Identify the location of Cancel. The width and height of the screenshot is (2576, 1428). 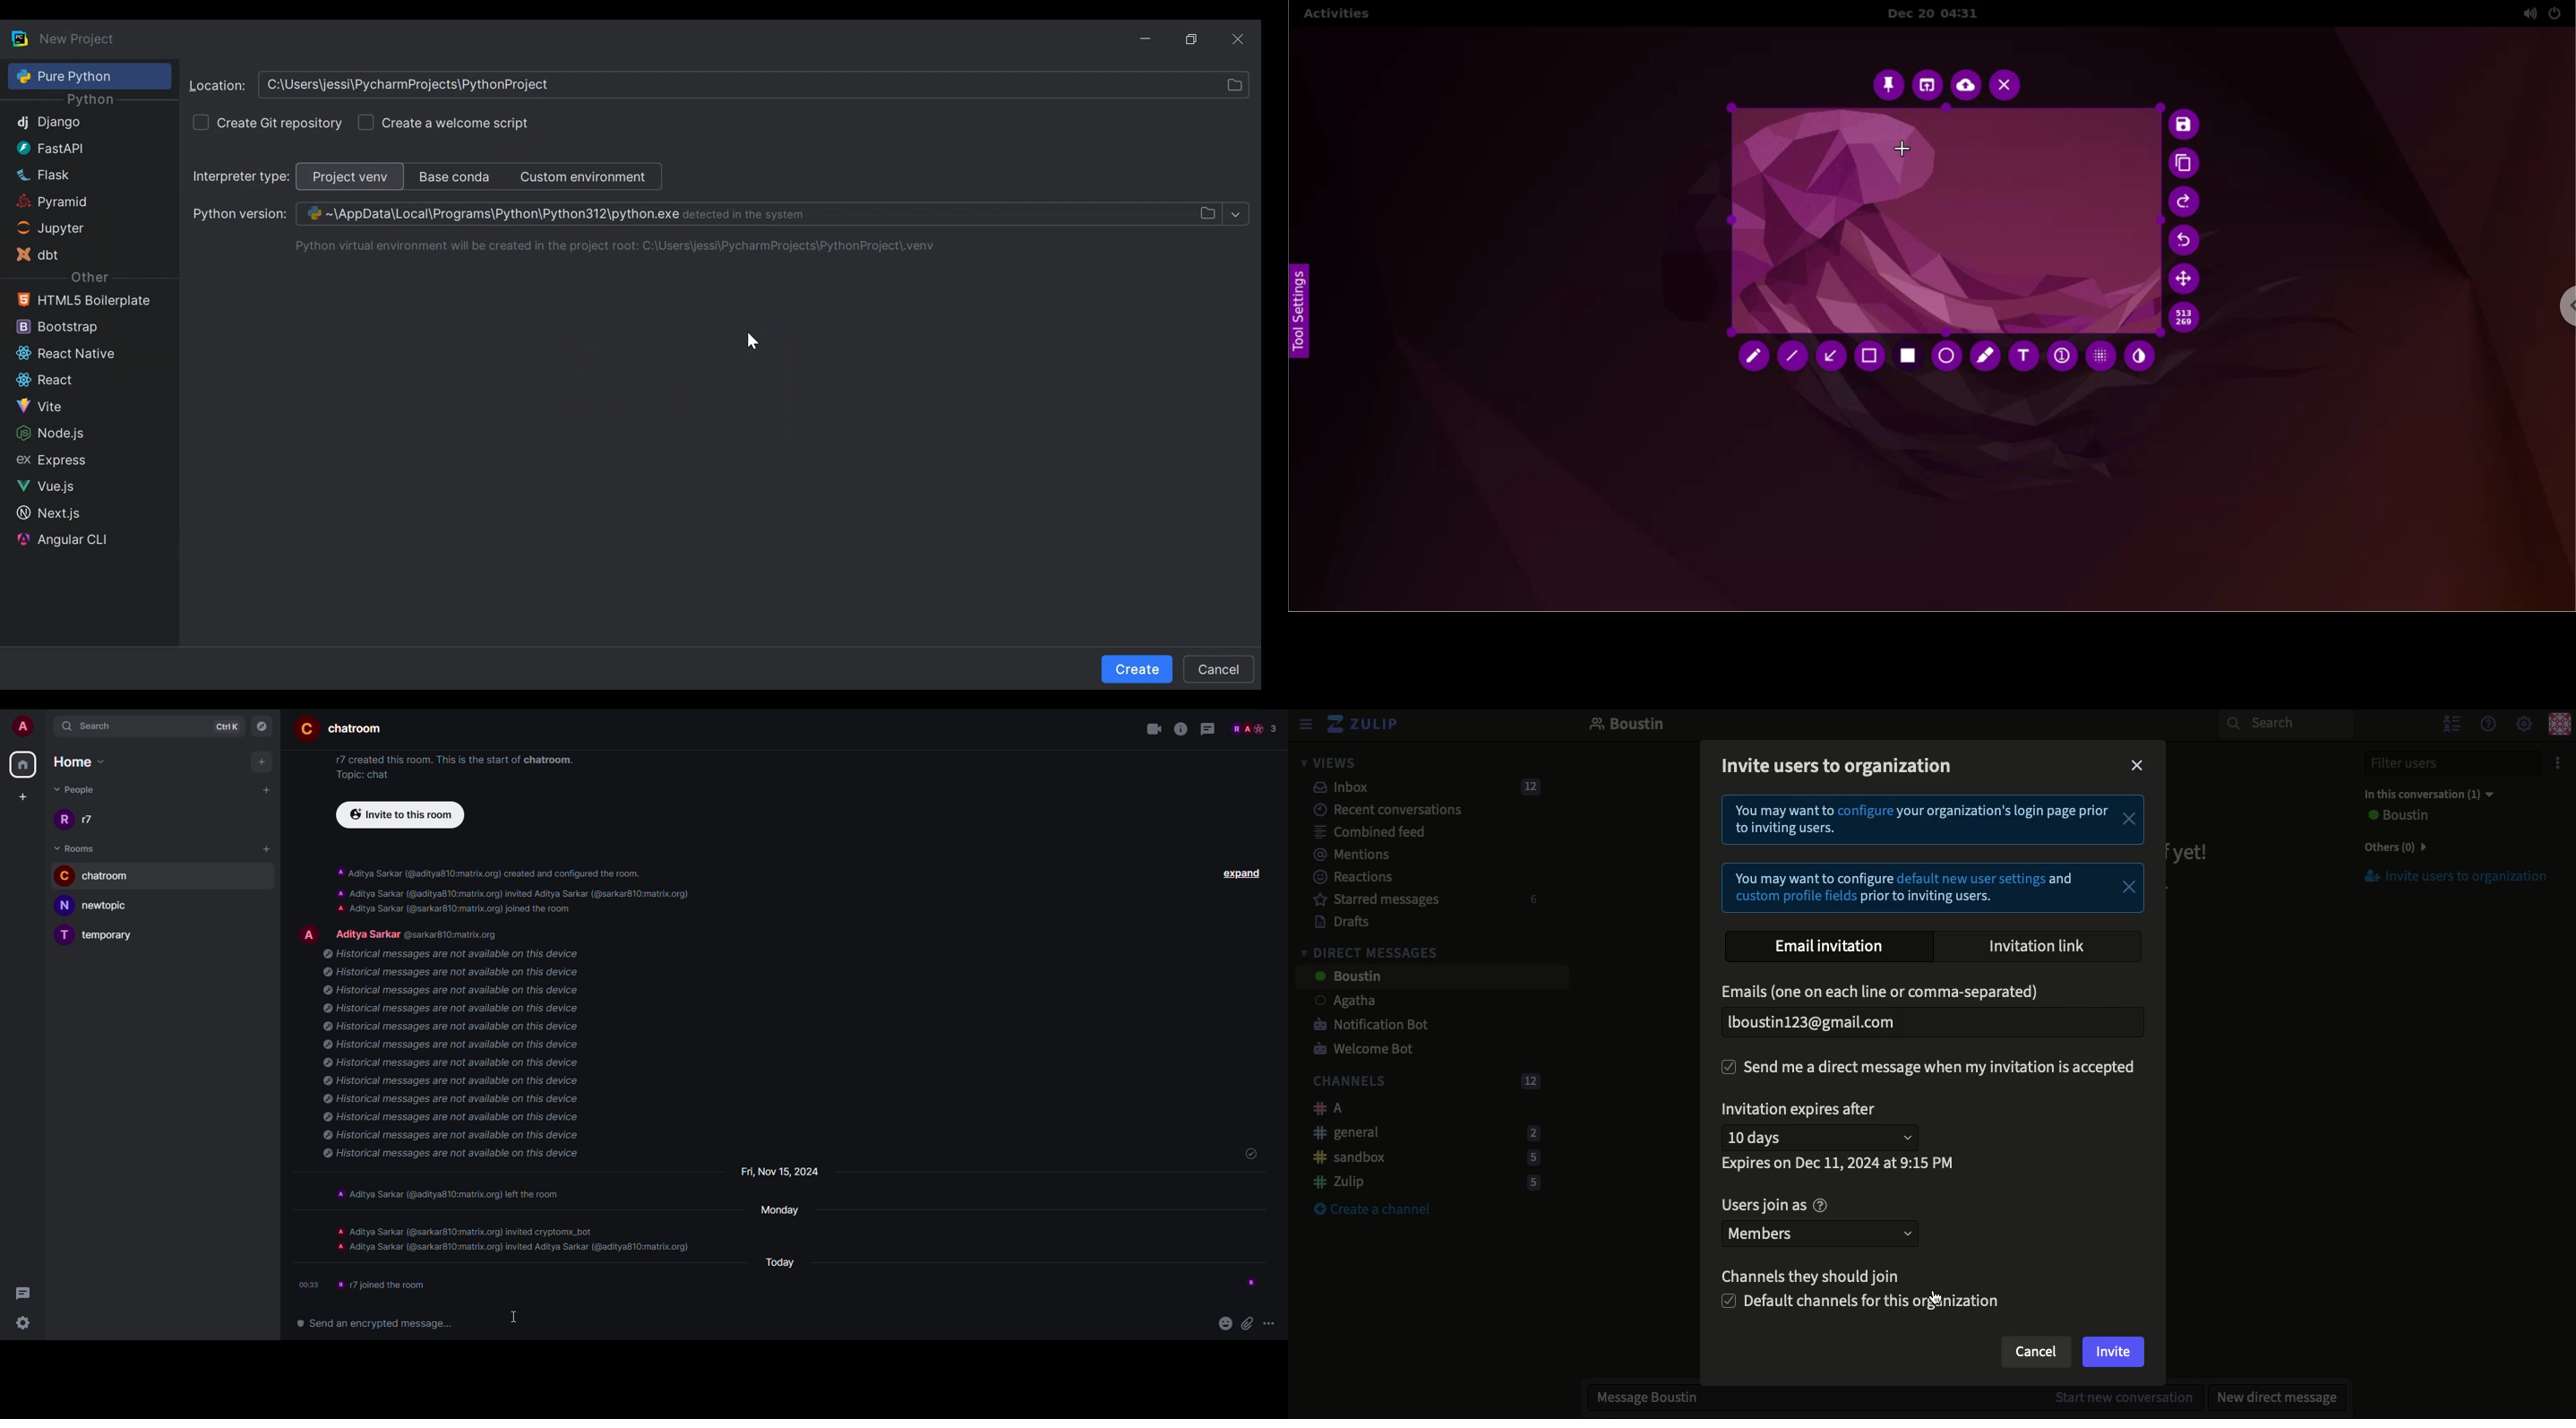
(2034, 1355).